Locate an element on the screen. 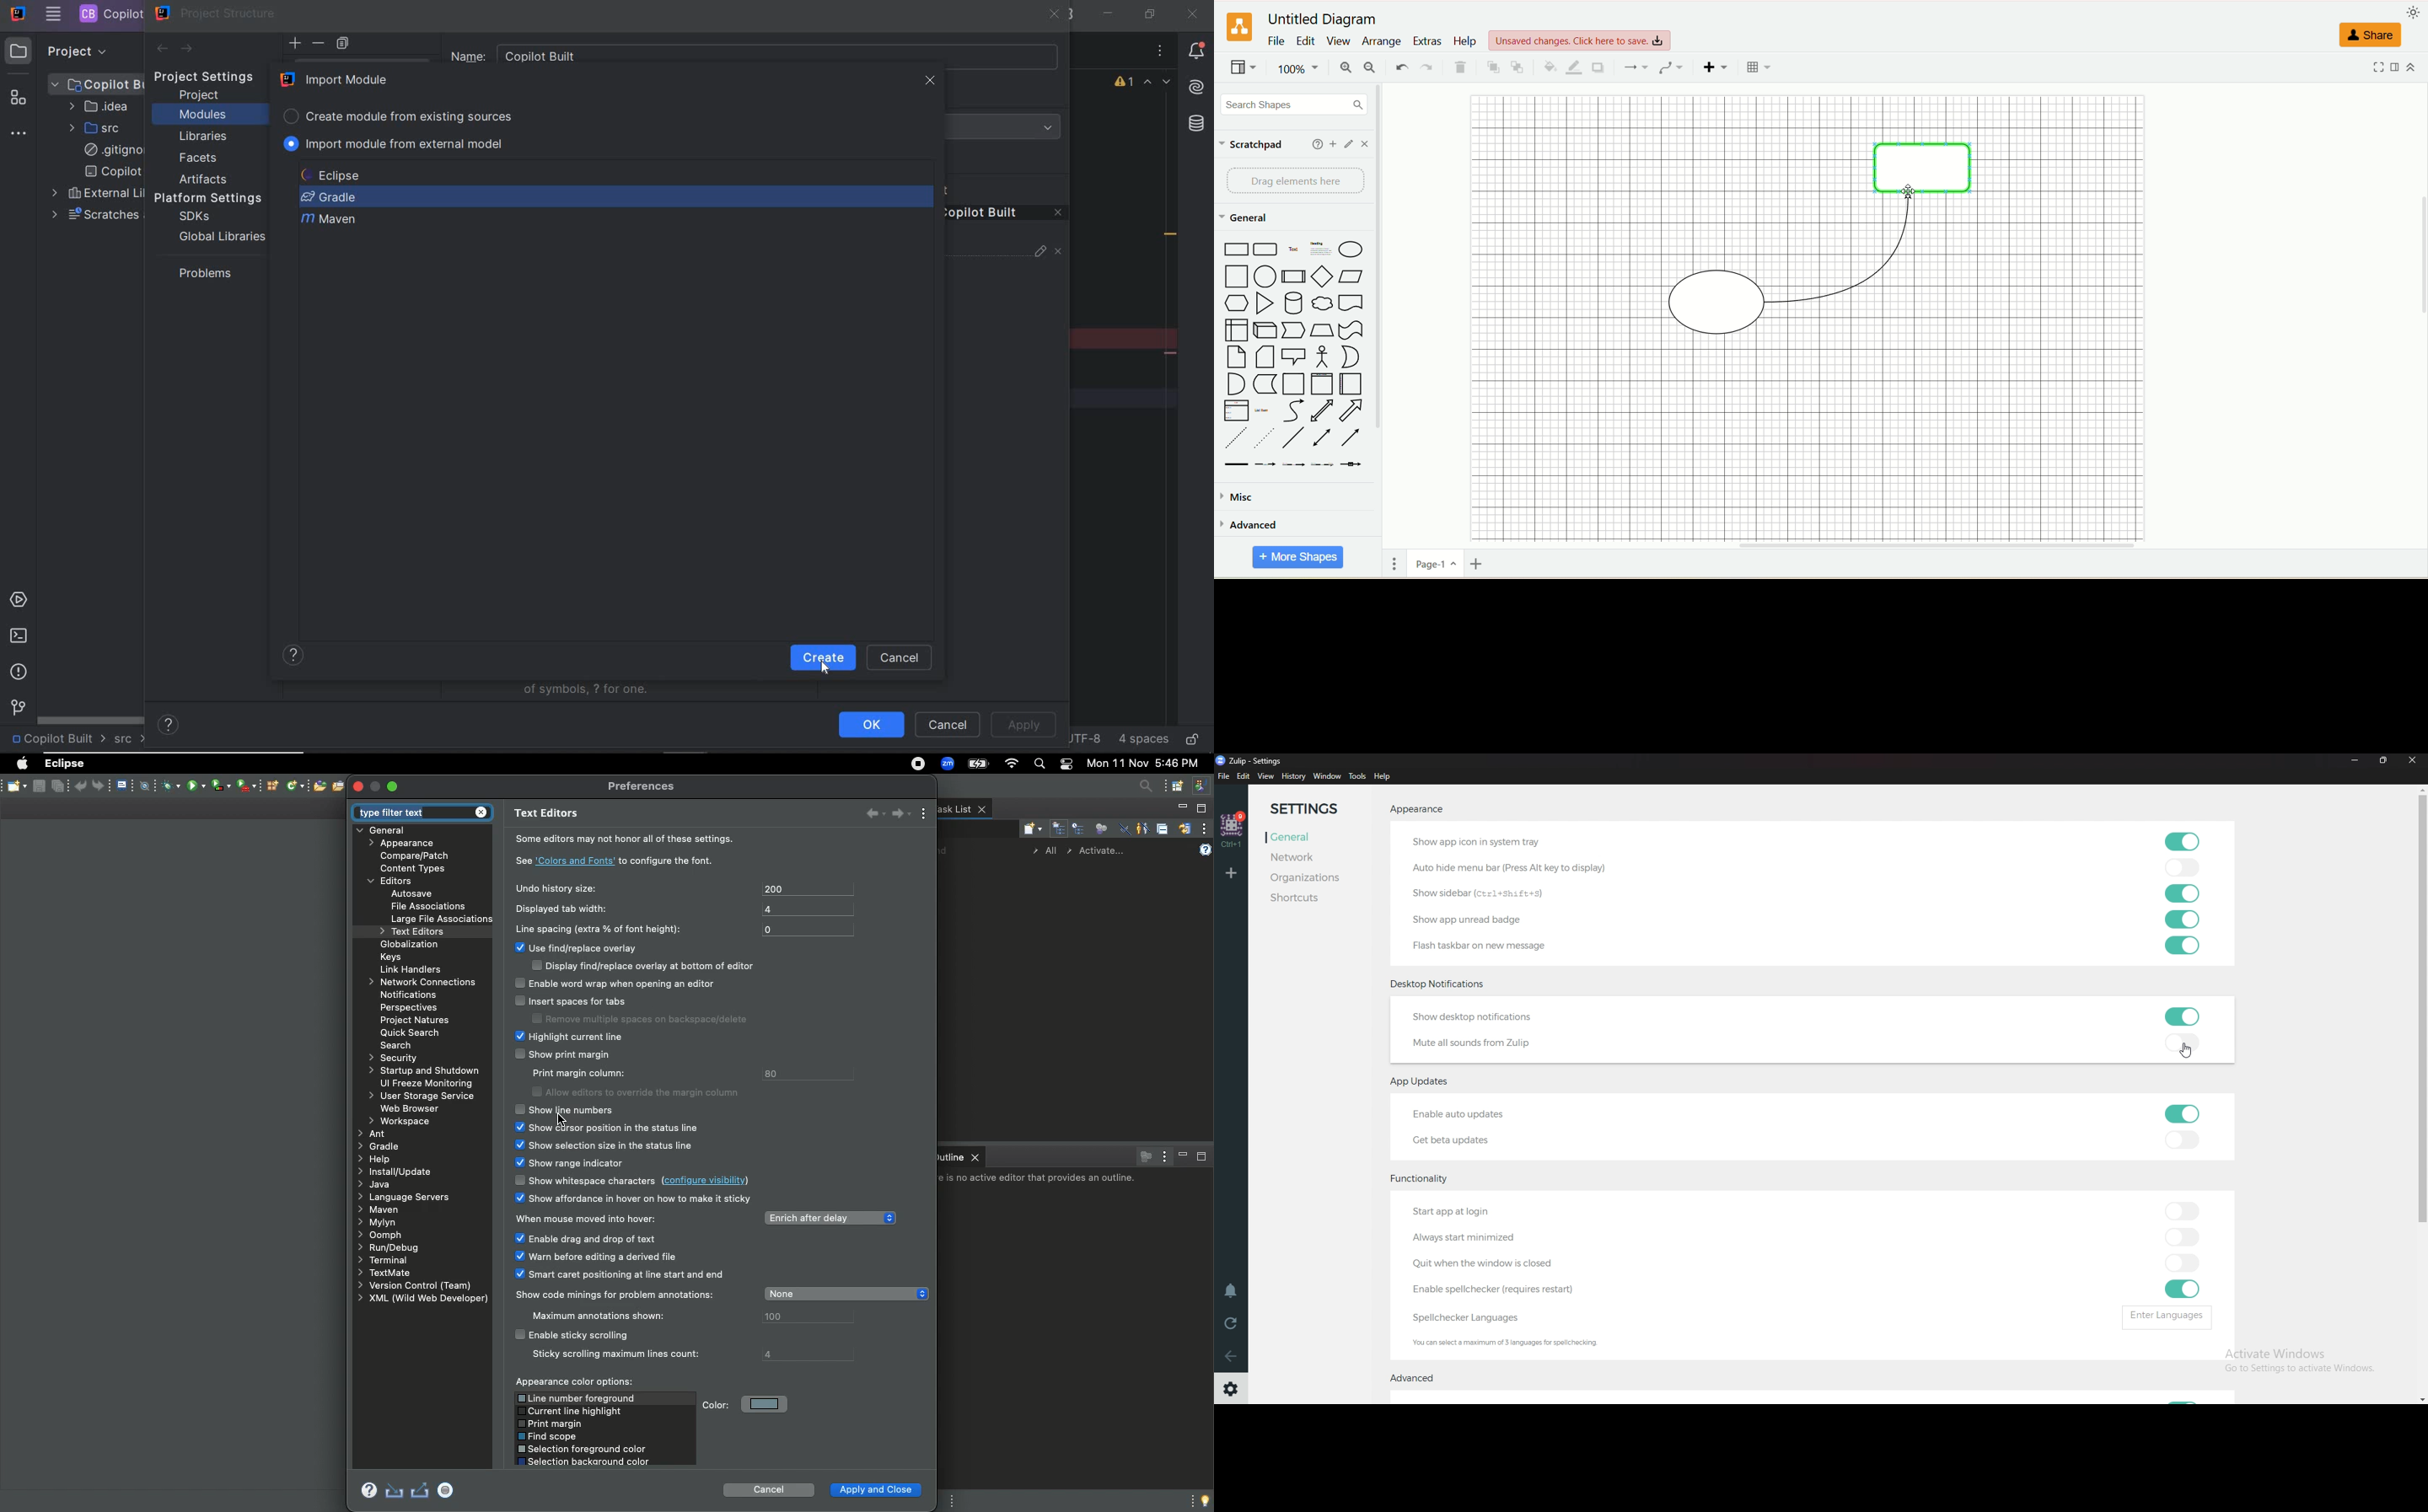 The height and width of the screenshot is (1512, 2436). fill color is located at coordinates (1546, 68).